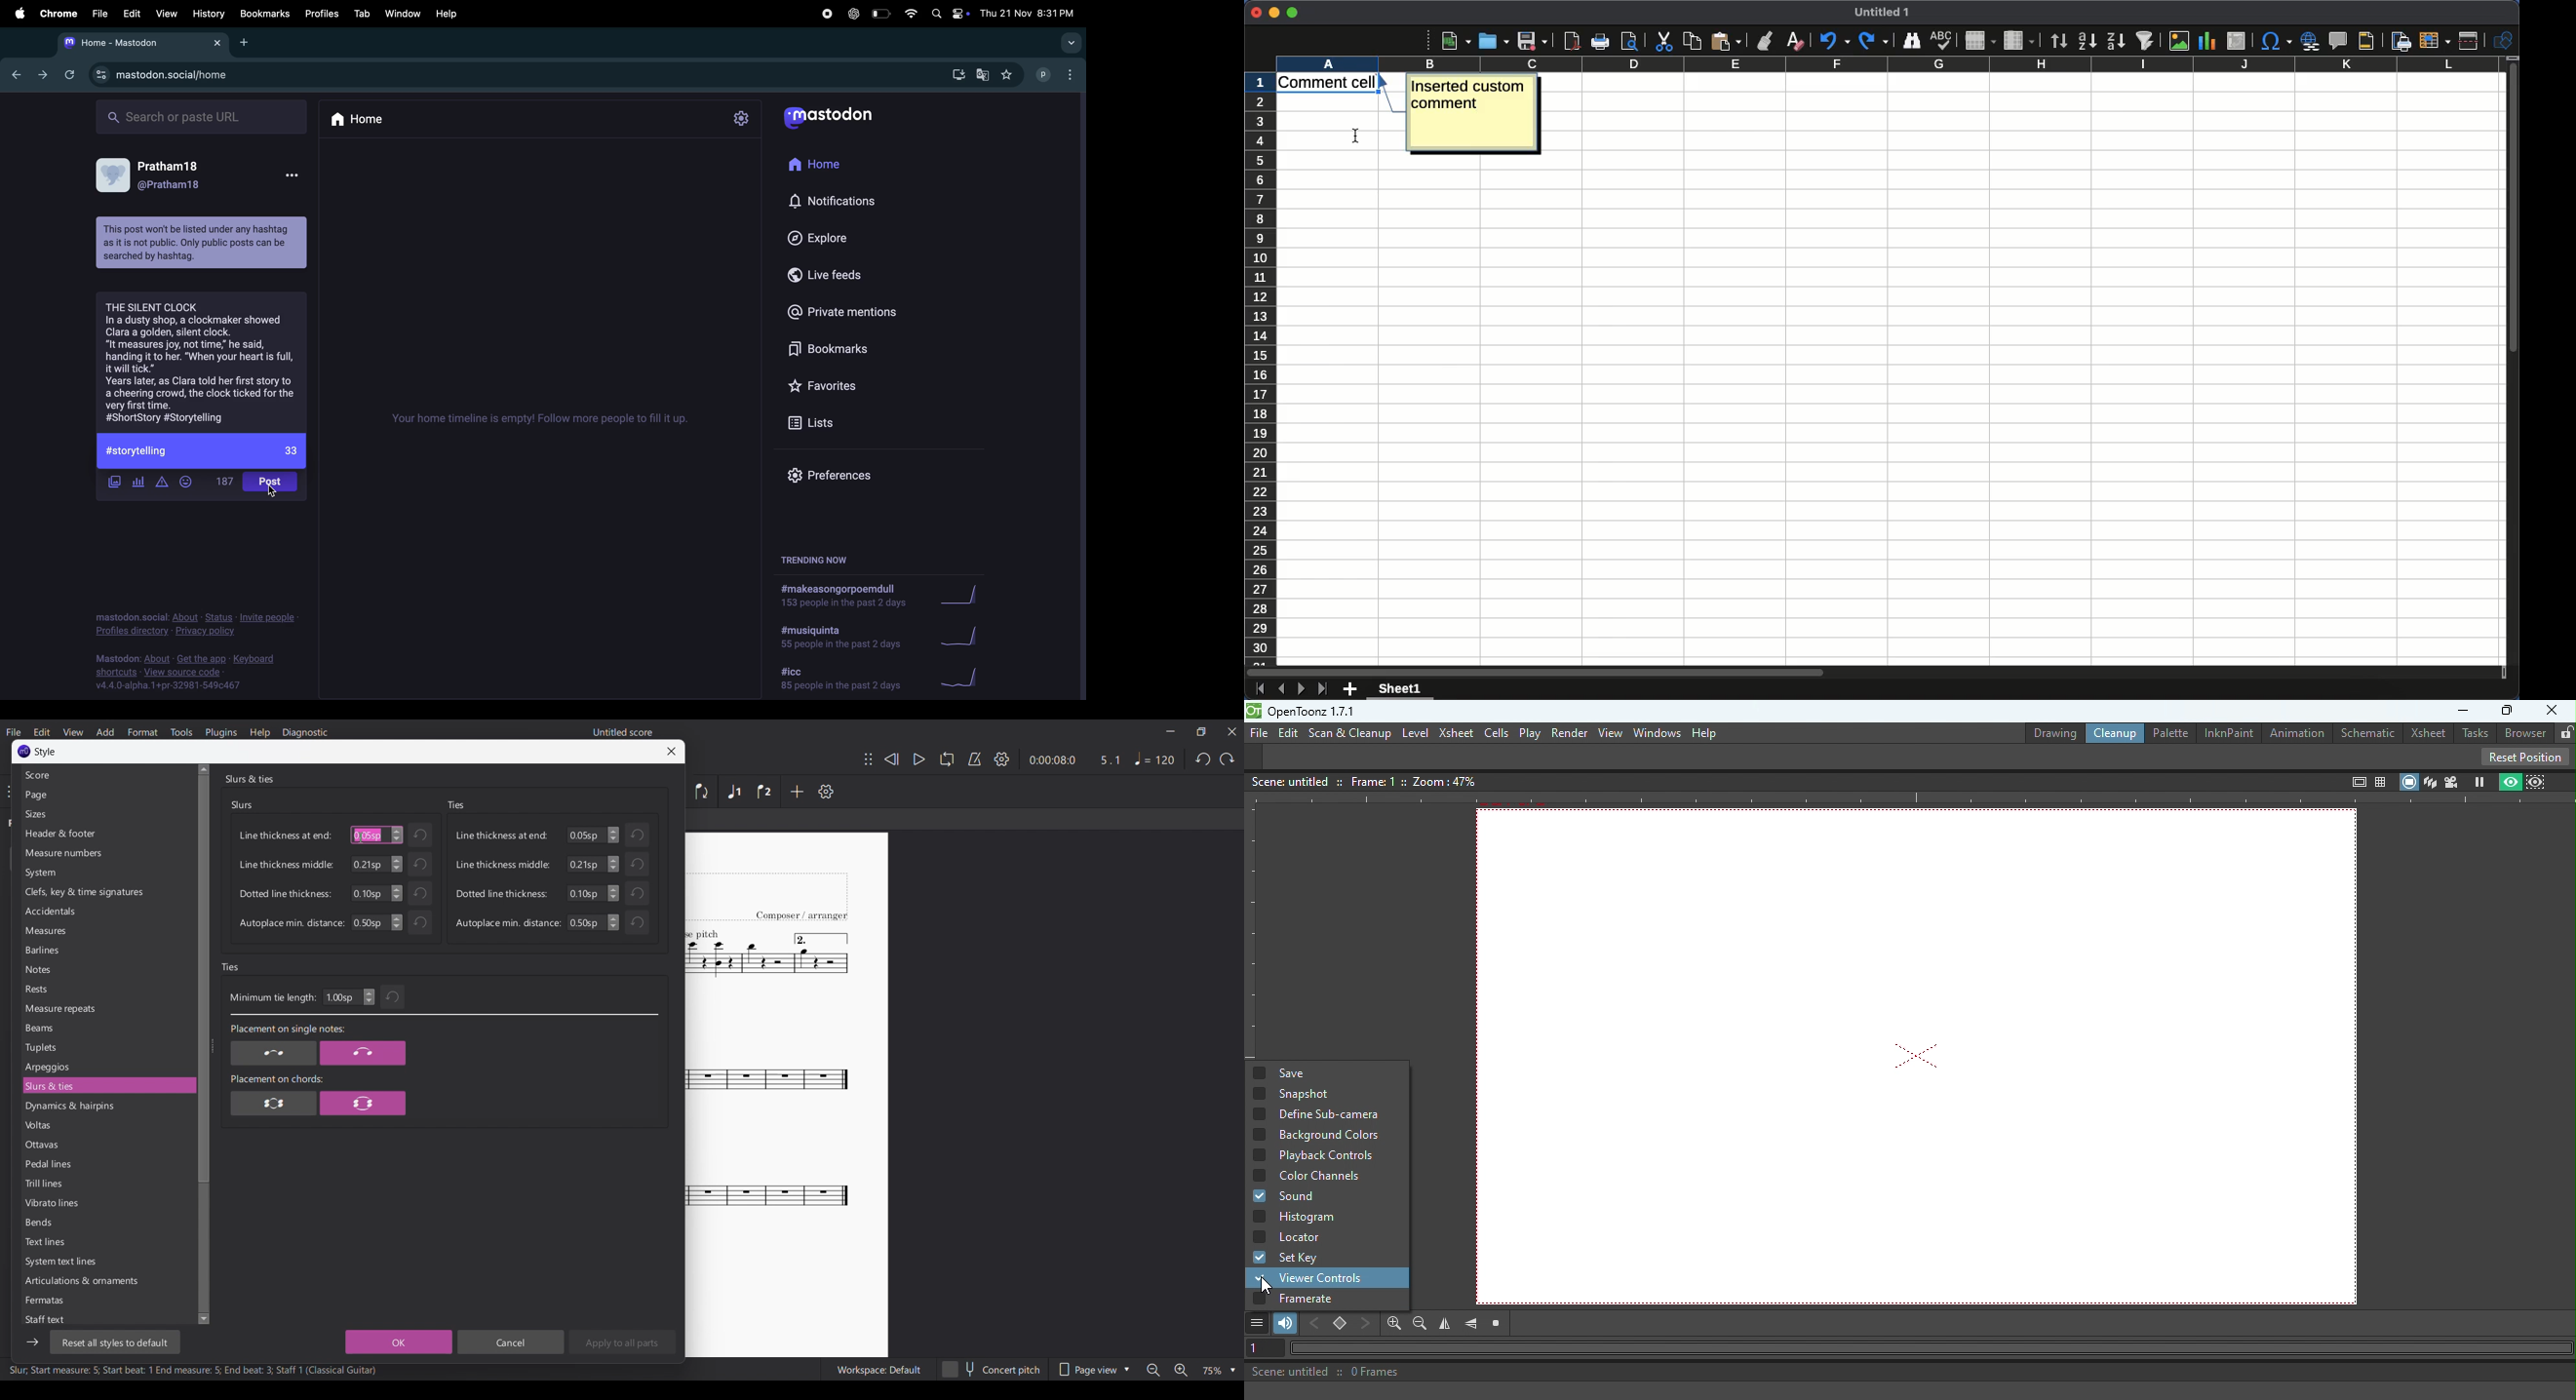 The image size is (2576, 1400). Describe the element at coordinates (107, 834) in the screenshot. I see `Header & footer` at that location.